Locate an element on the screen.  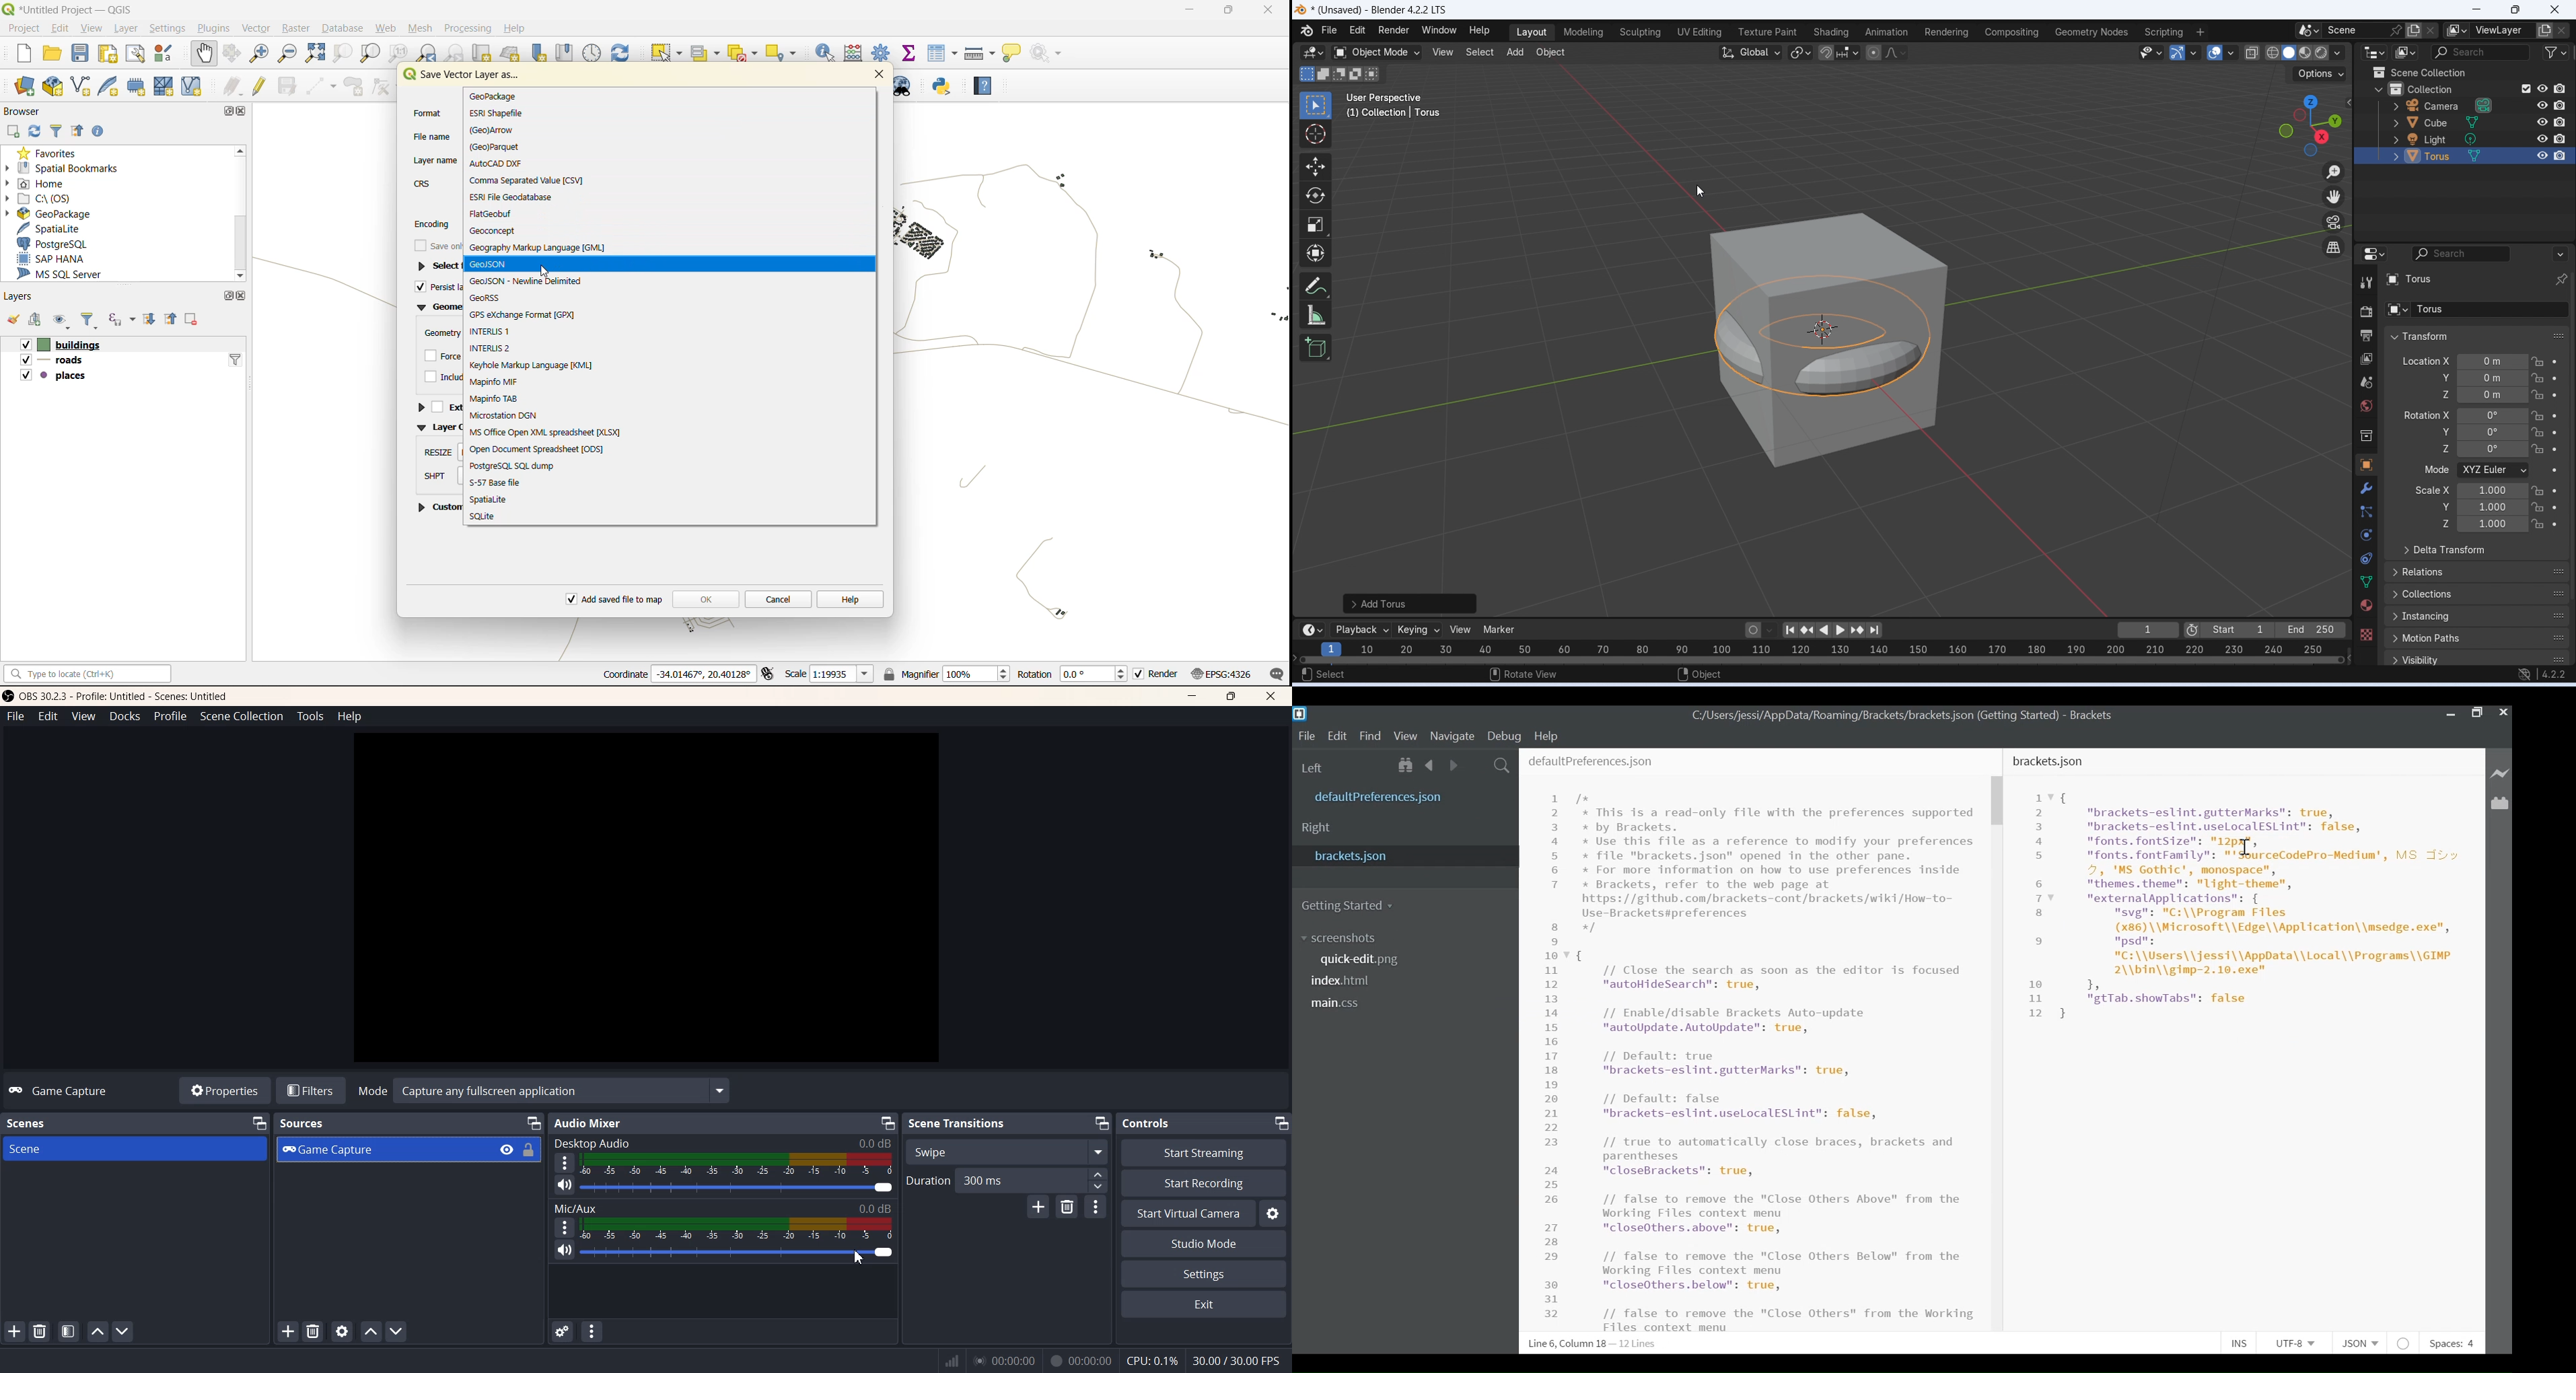
Lock is located at coordinates (530, 1150).